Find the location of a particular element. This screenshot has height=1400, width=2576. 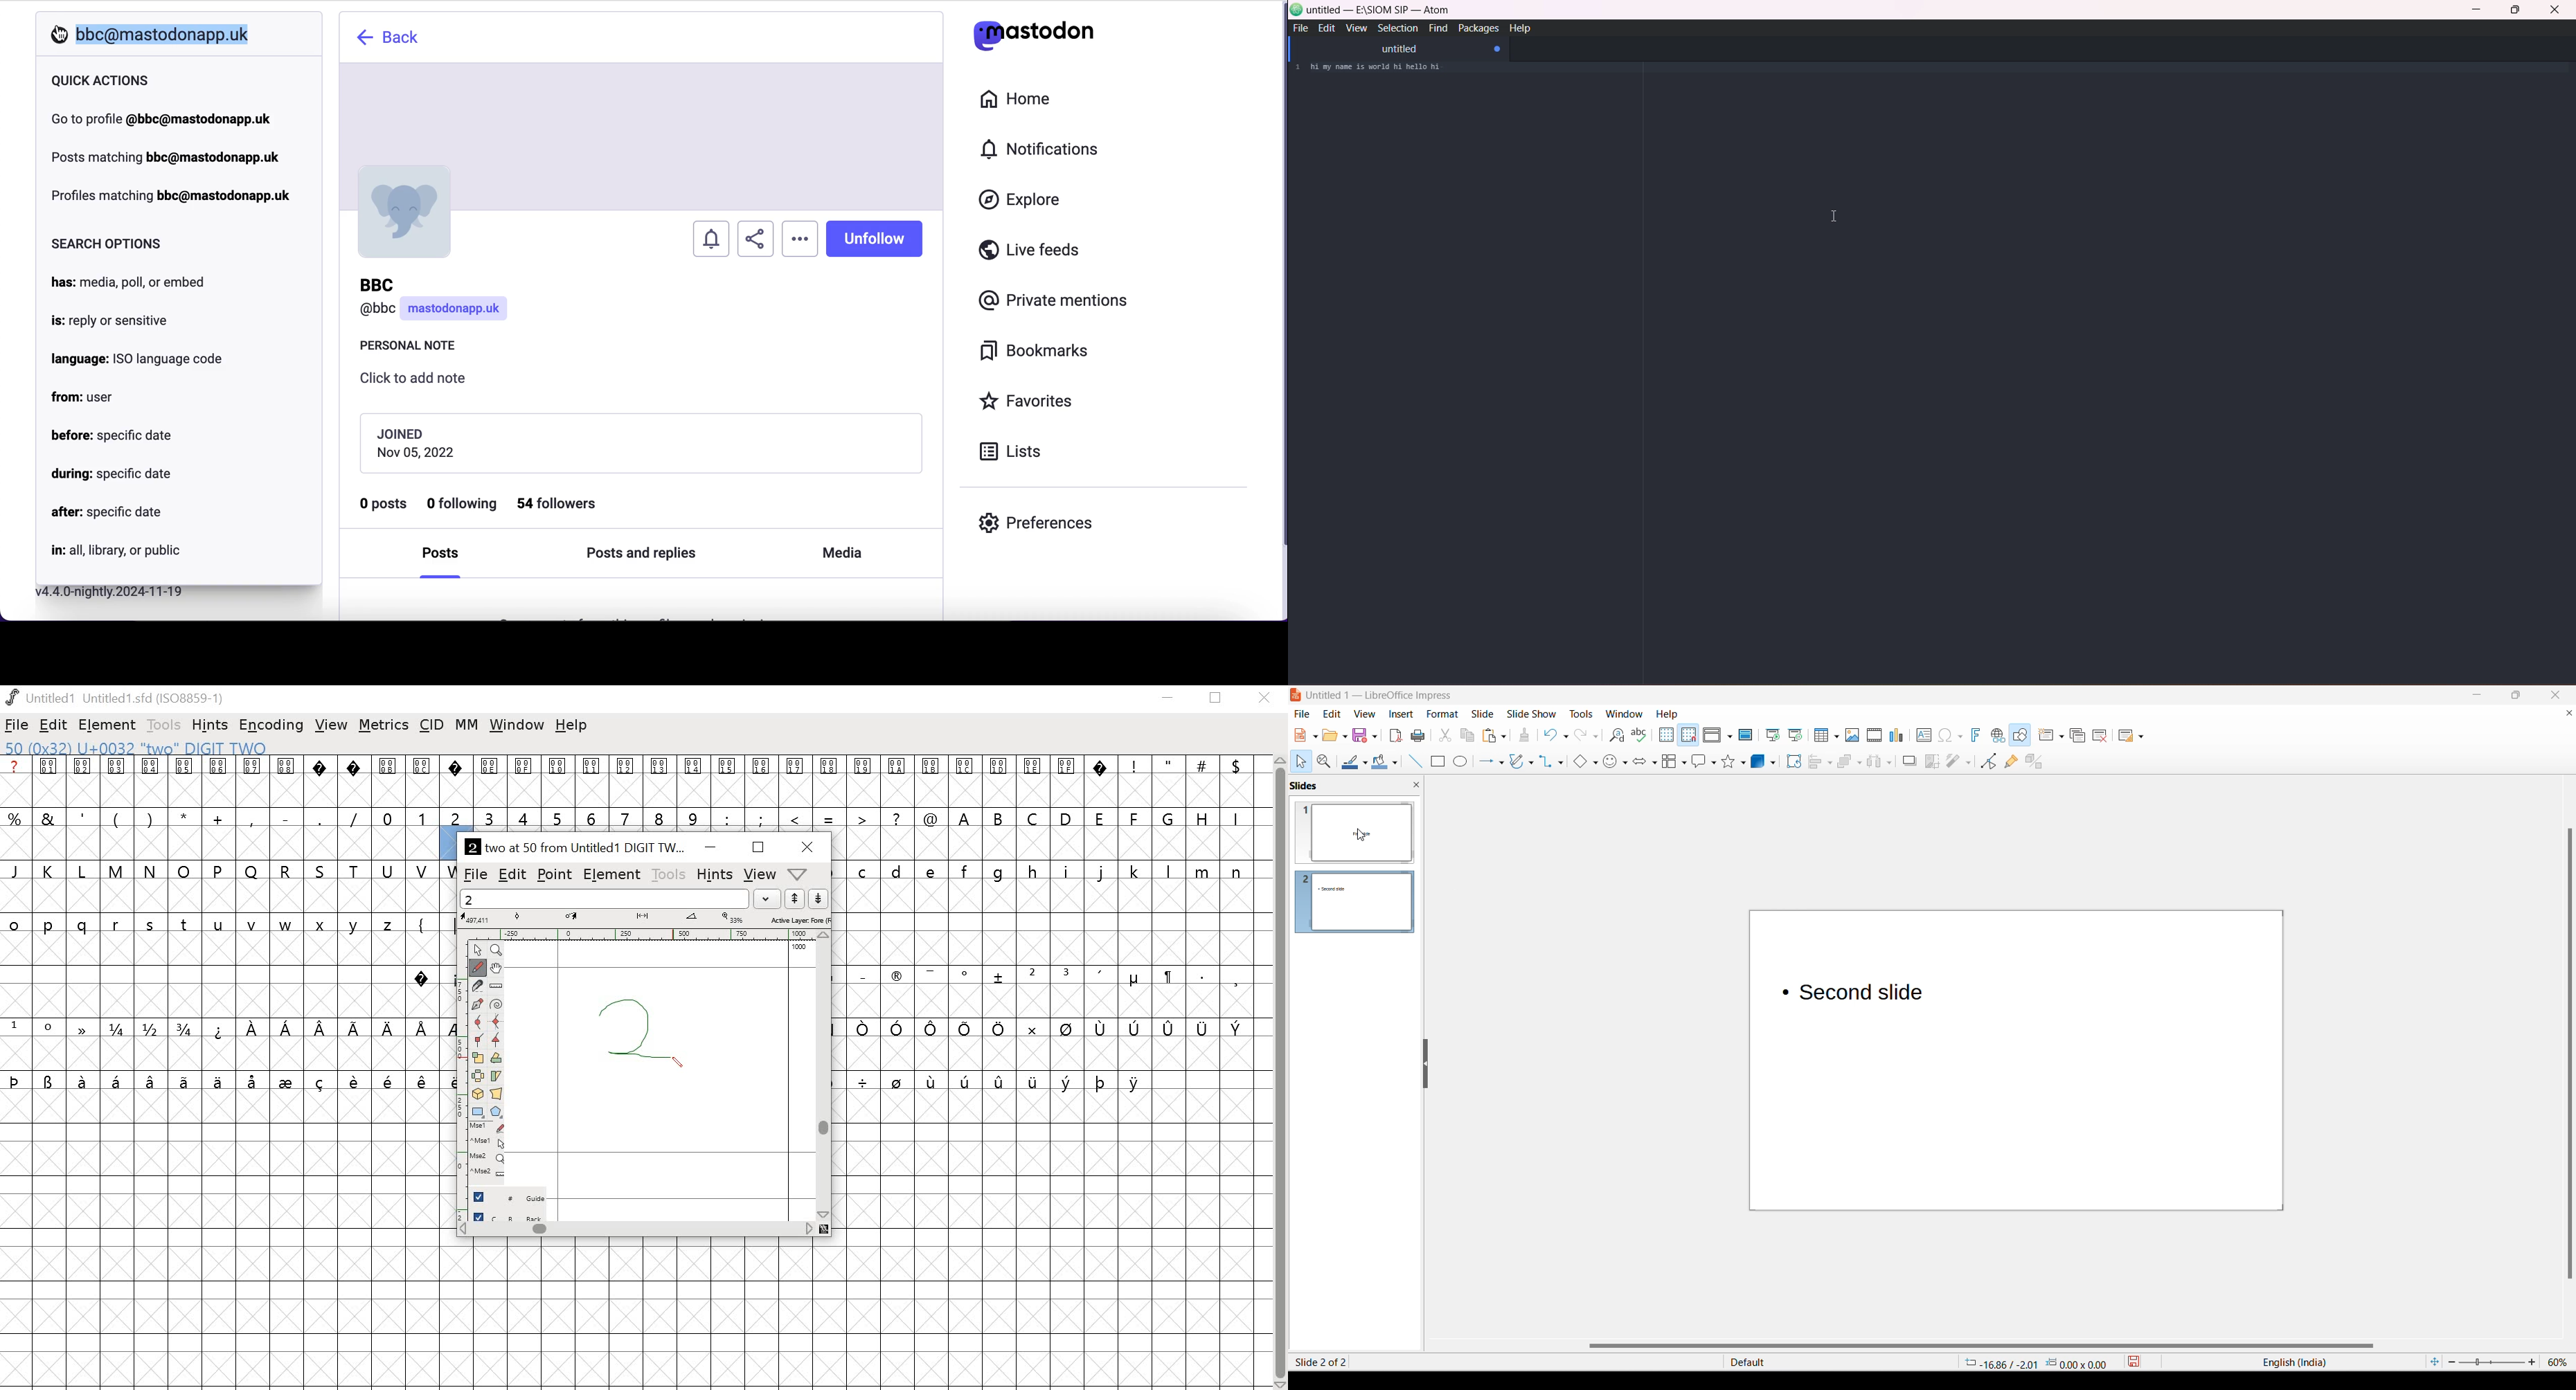

block arrows option is located at coordinates (1654, 763).